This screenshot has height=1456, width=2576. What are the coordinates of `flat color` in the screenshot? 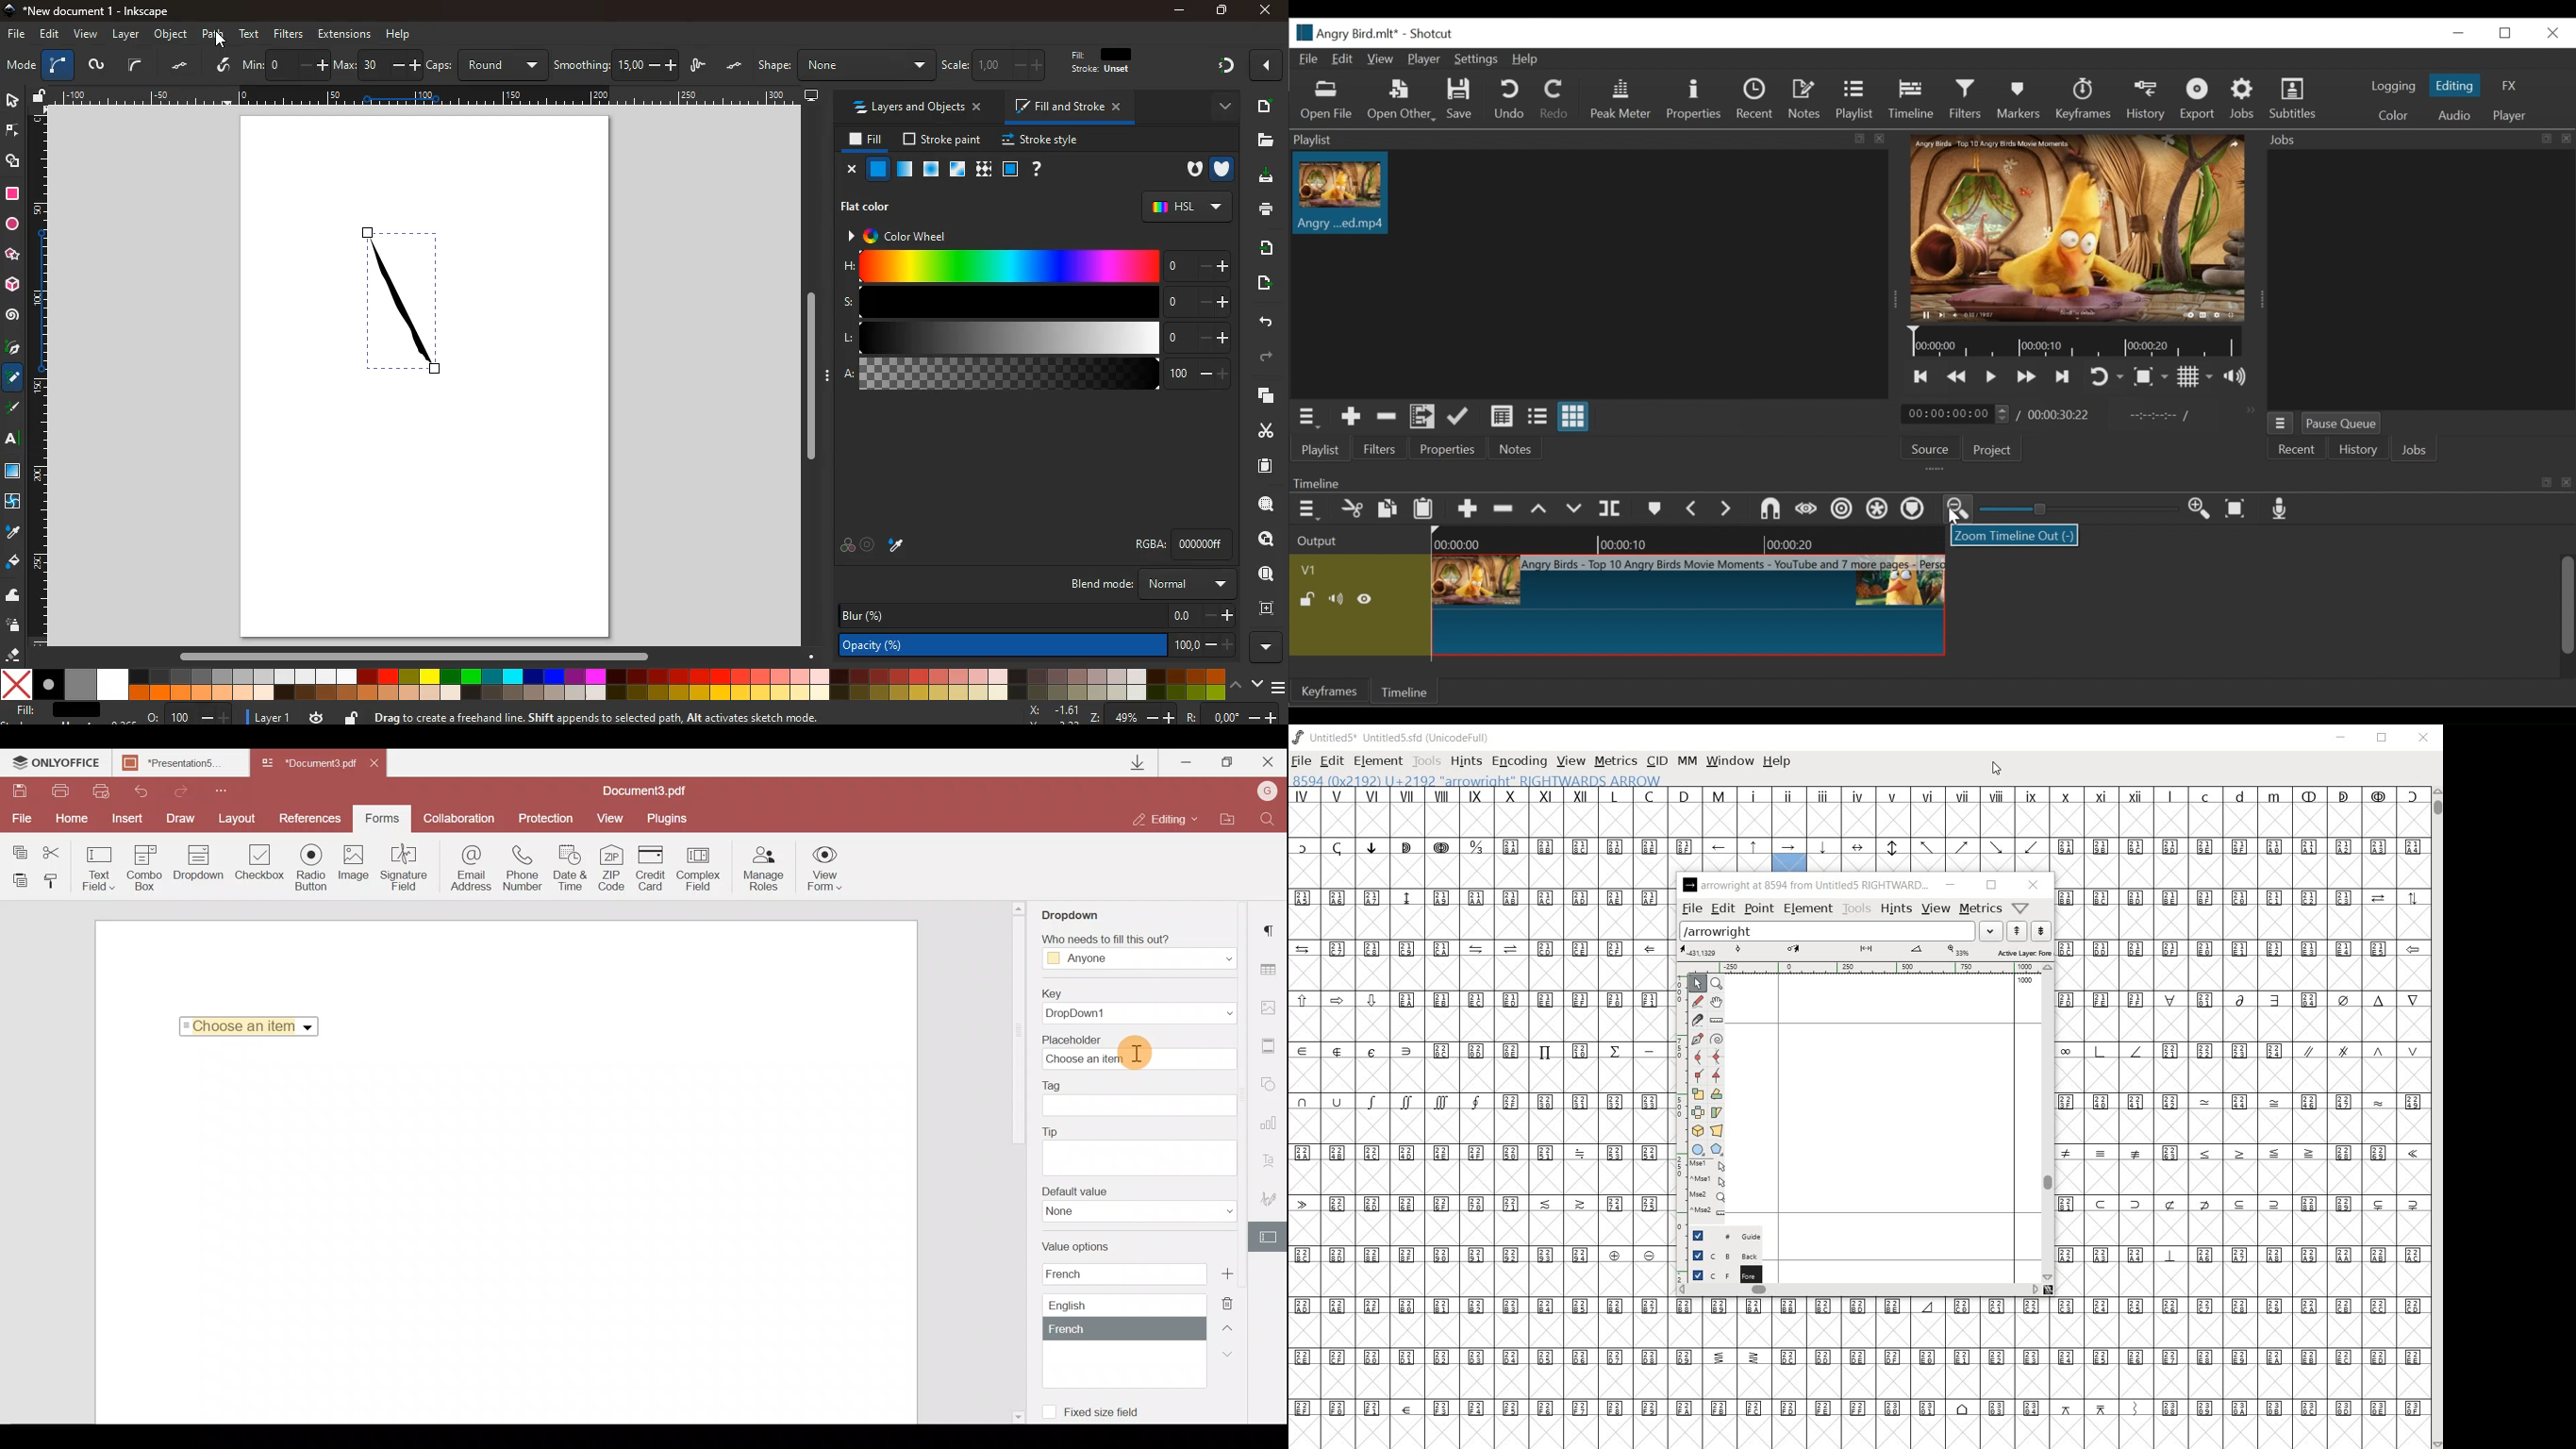 It's located at (868, 208).